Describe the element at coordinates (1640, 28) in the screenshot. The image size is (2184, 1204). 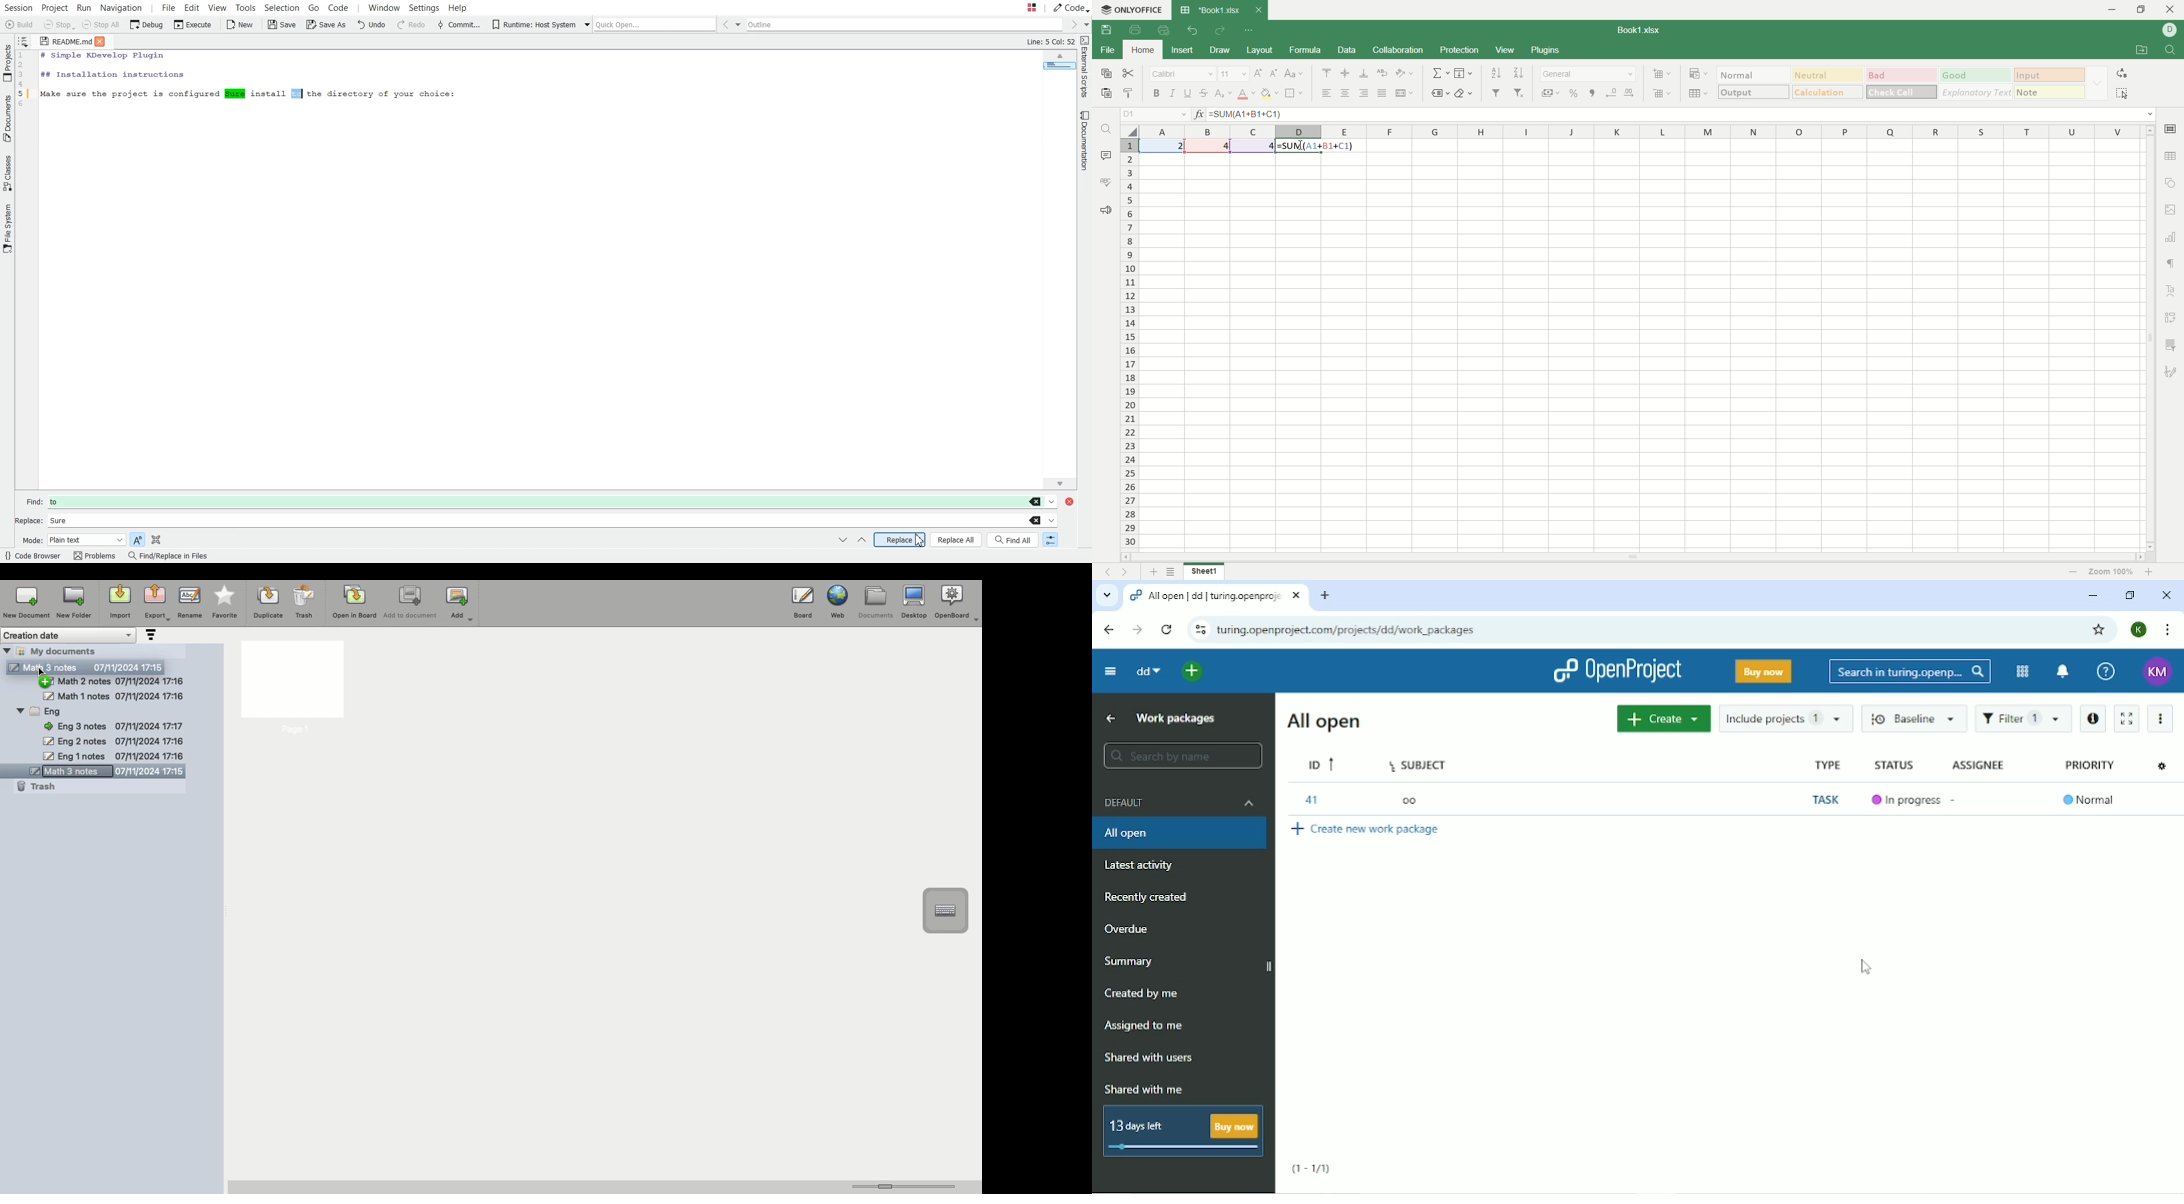
I see `TITLE` at that location.